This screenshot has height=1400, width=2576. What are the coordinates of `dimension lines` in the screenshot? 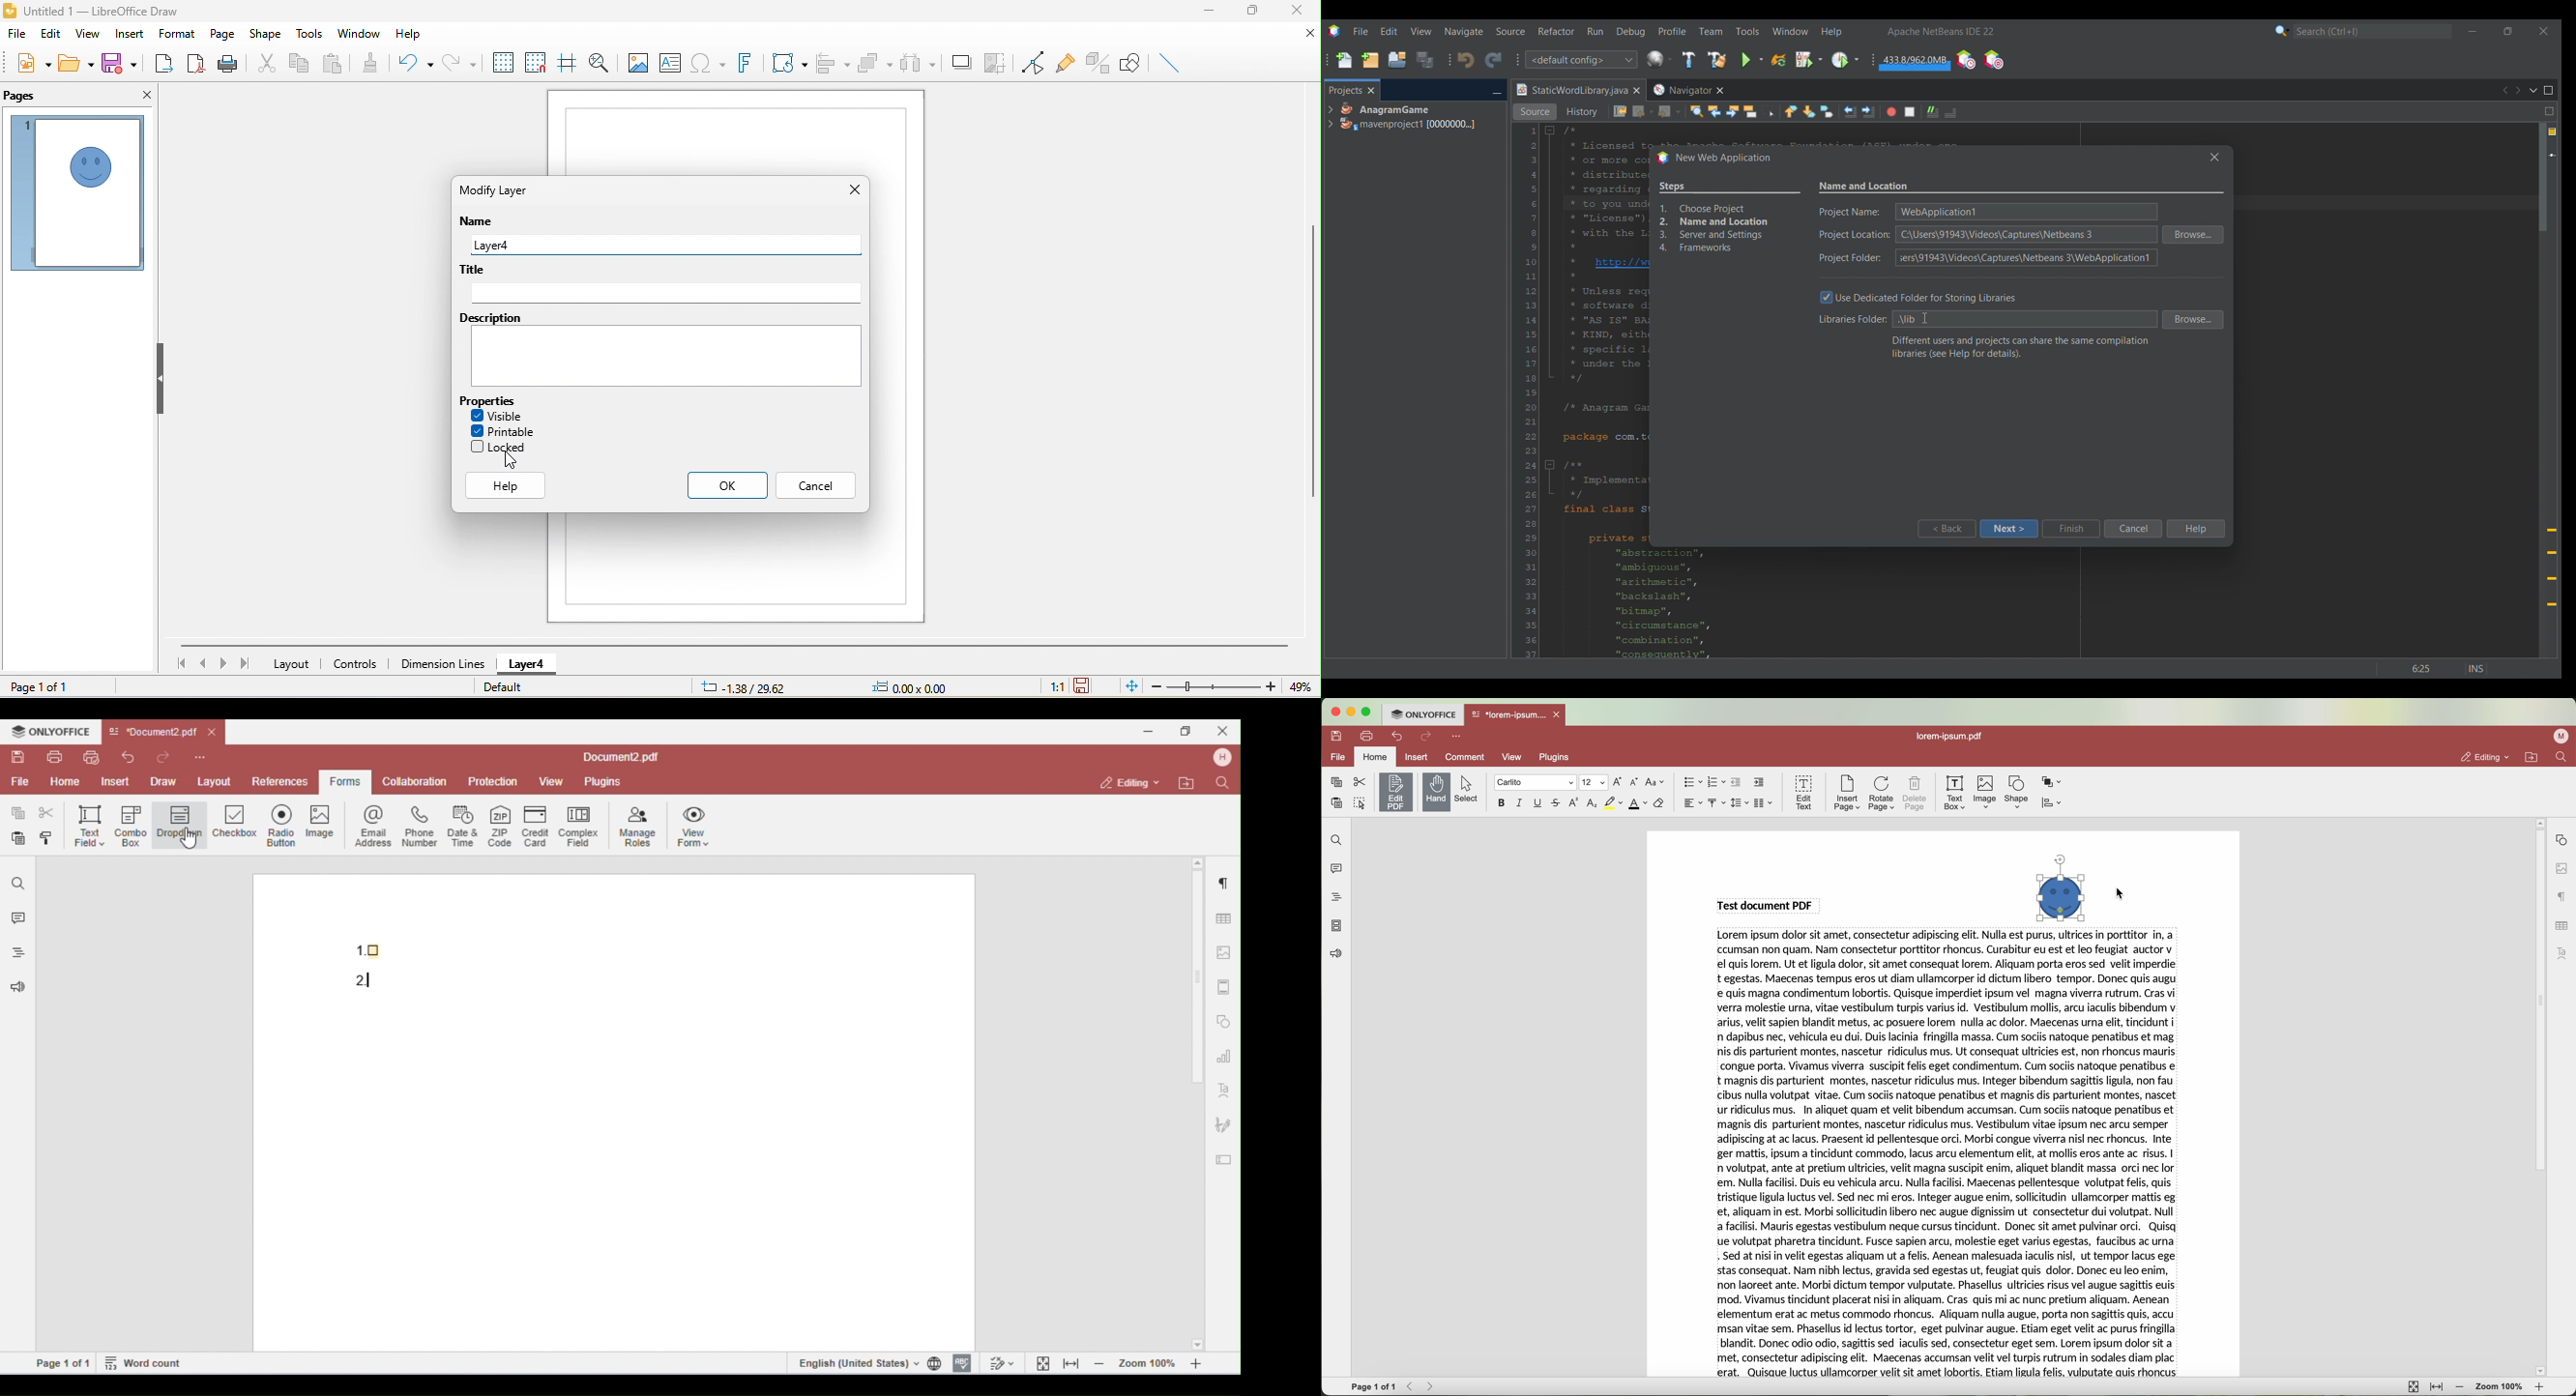 It's located at (442, 662).